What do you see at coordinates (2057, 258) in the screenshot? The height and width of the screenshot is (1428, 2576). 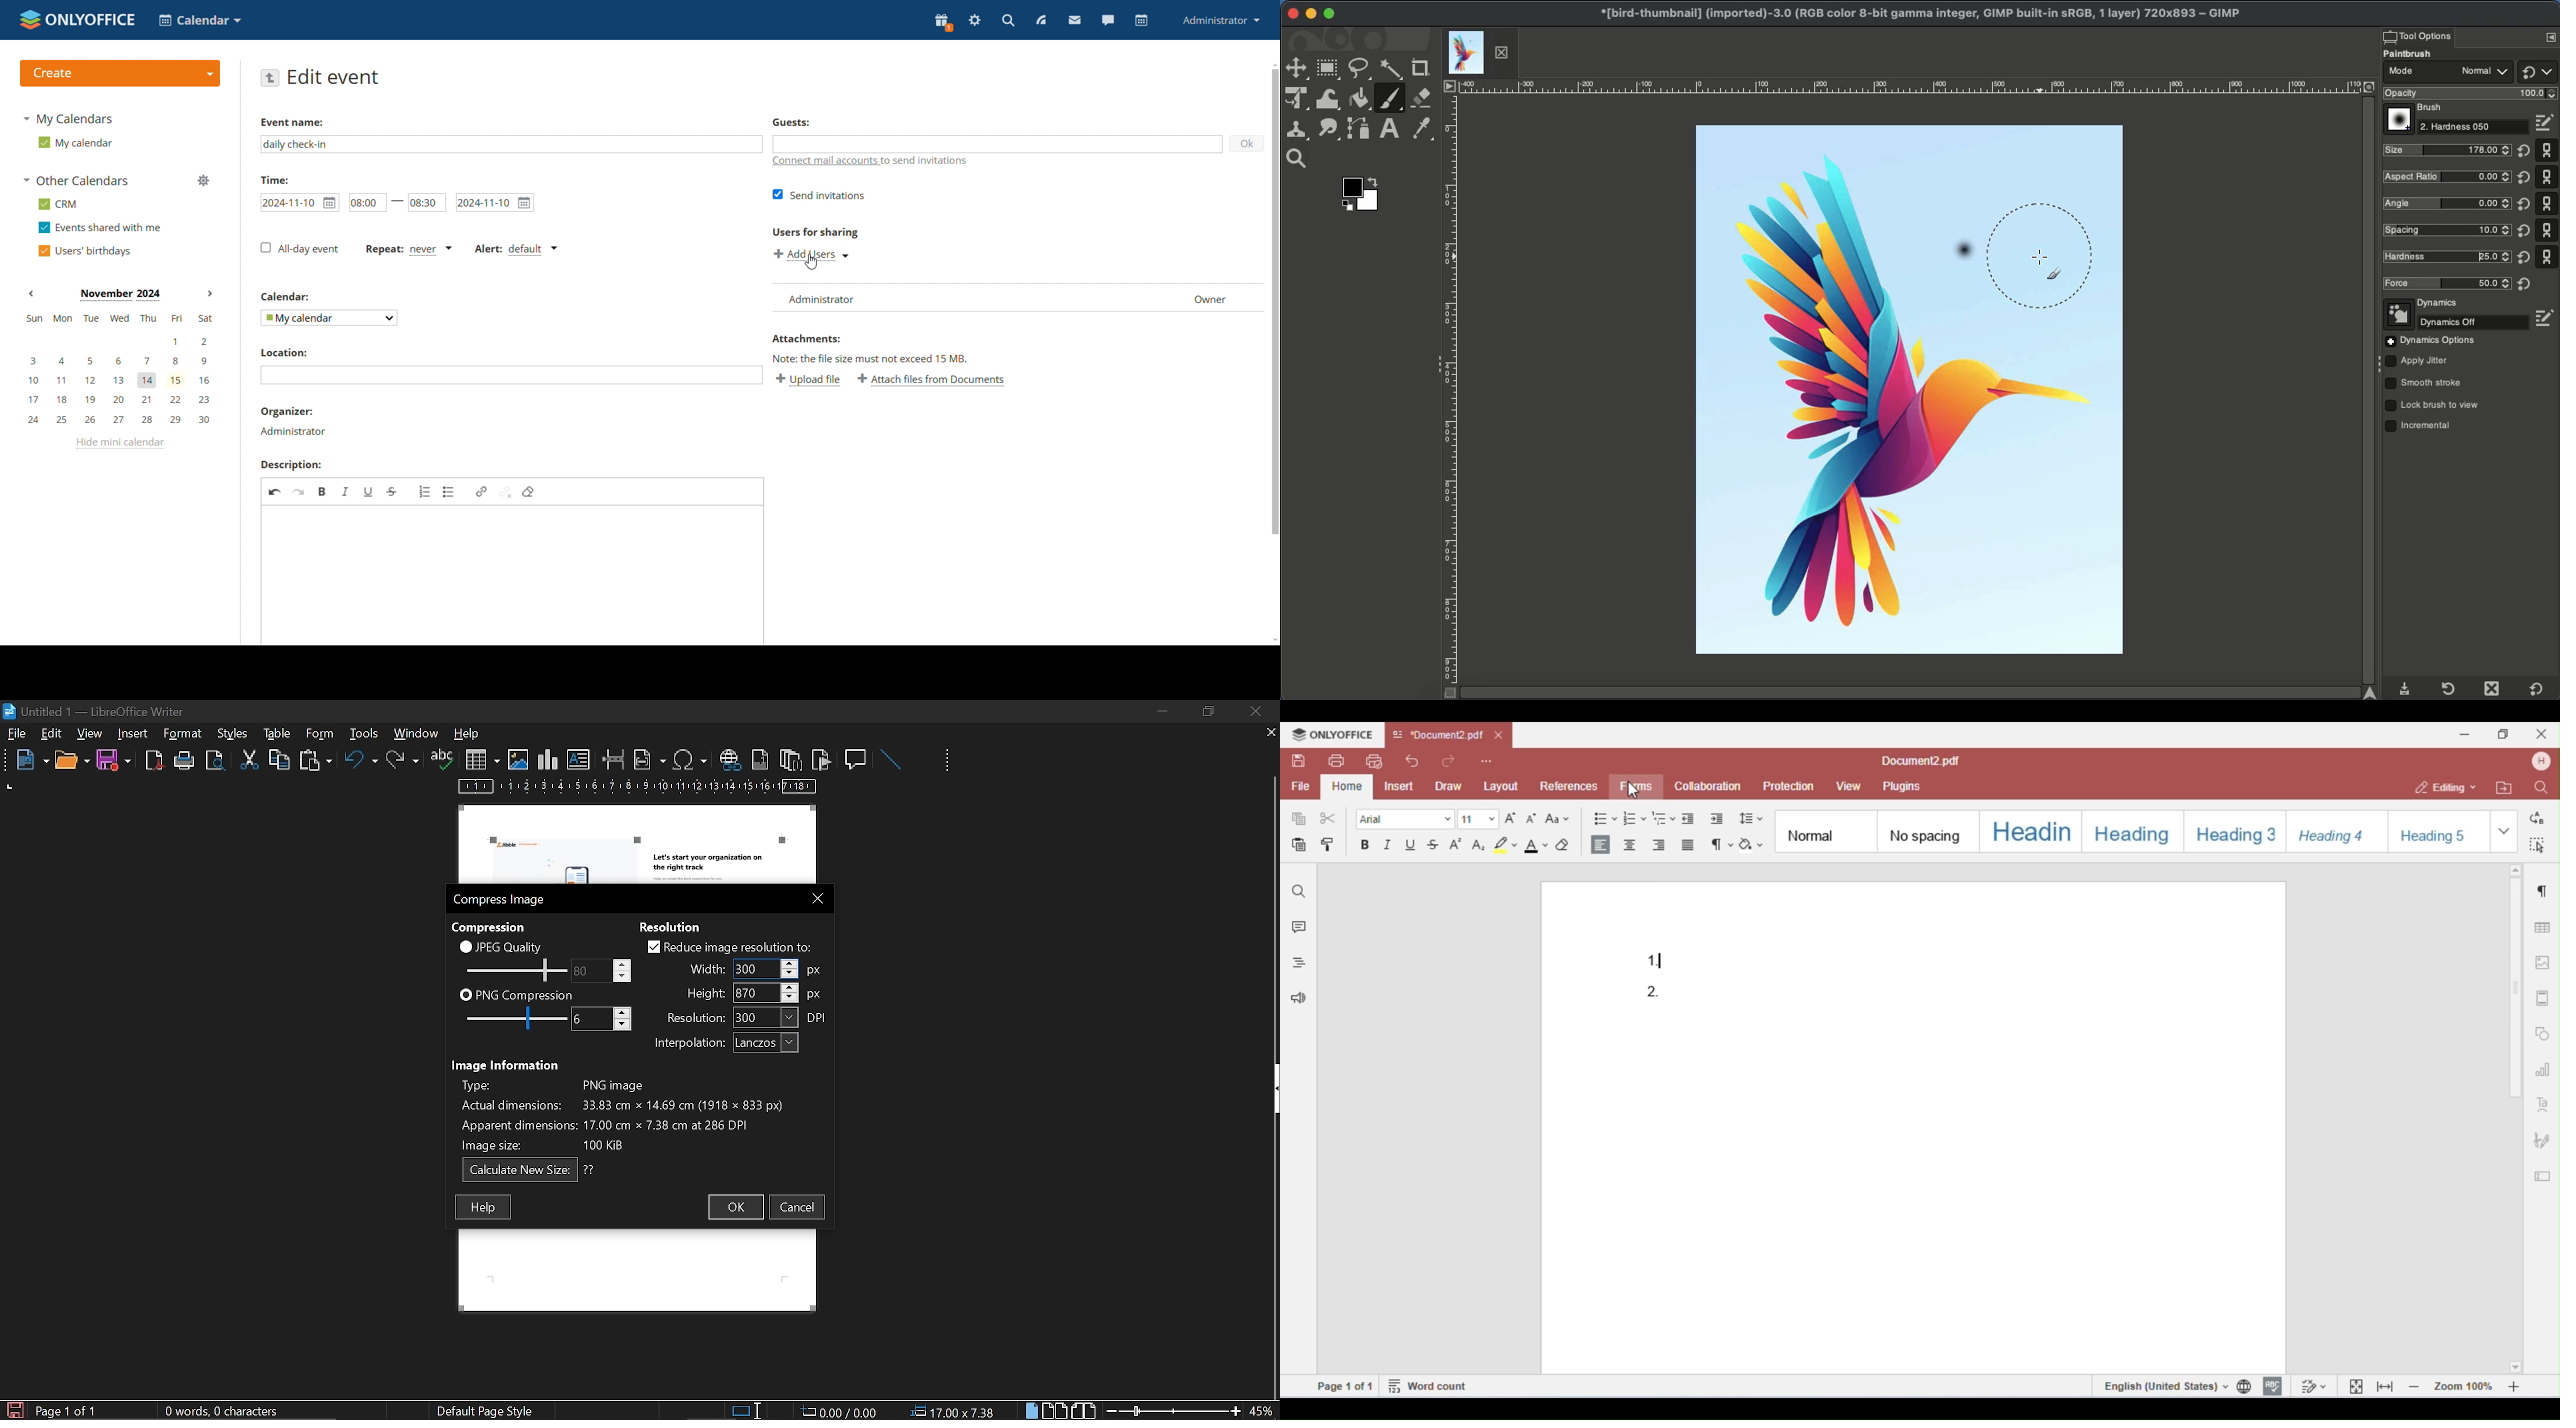 I see `New cursor` at bounding box center [2057, 258].